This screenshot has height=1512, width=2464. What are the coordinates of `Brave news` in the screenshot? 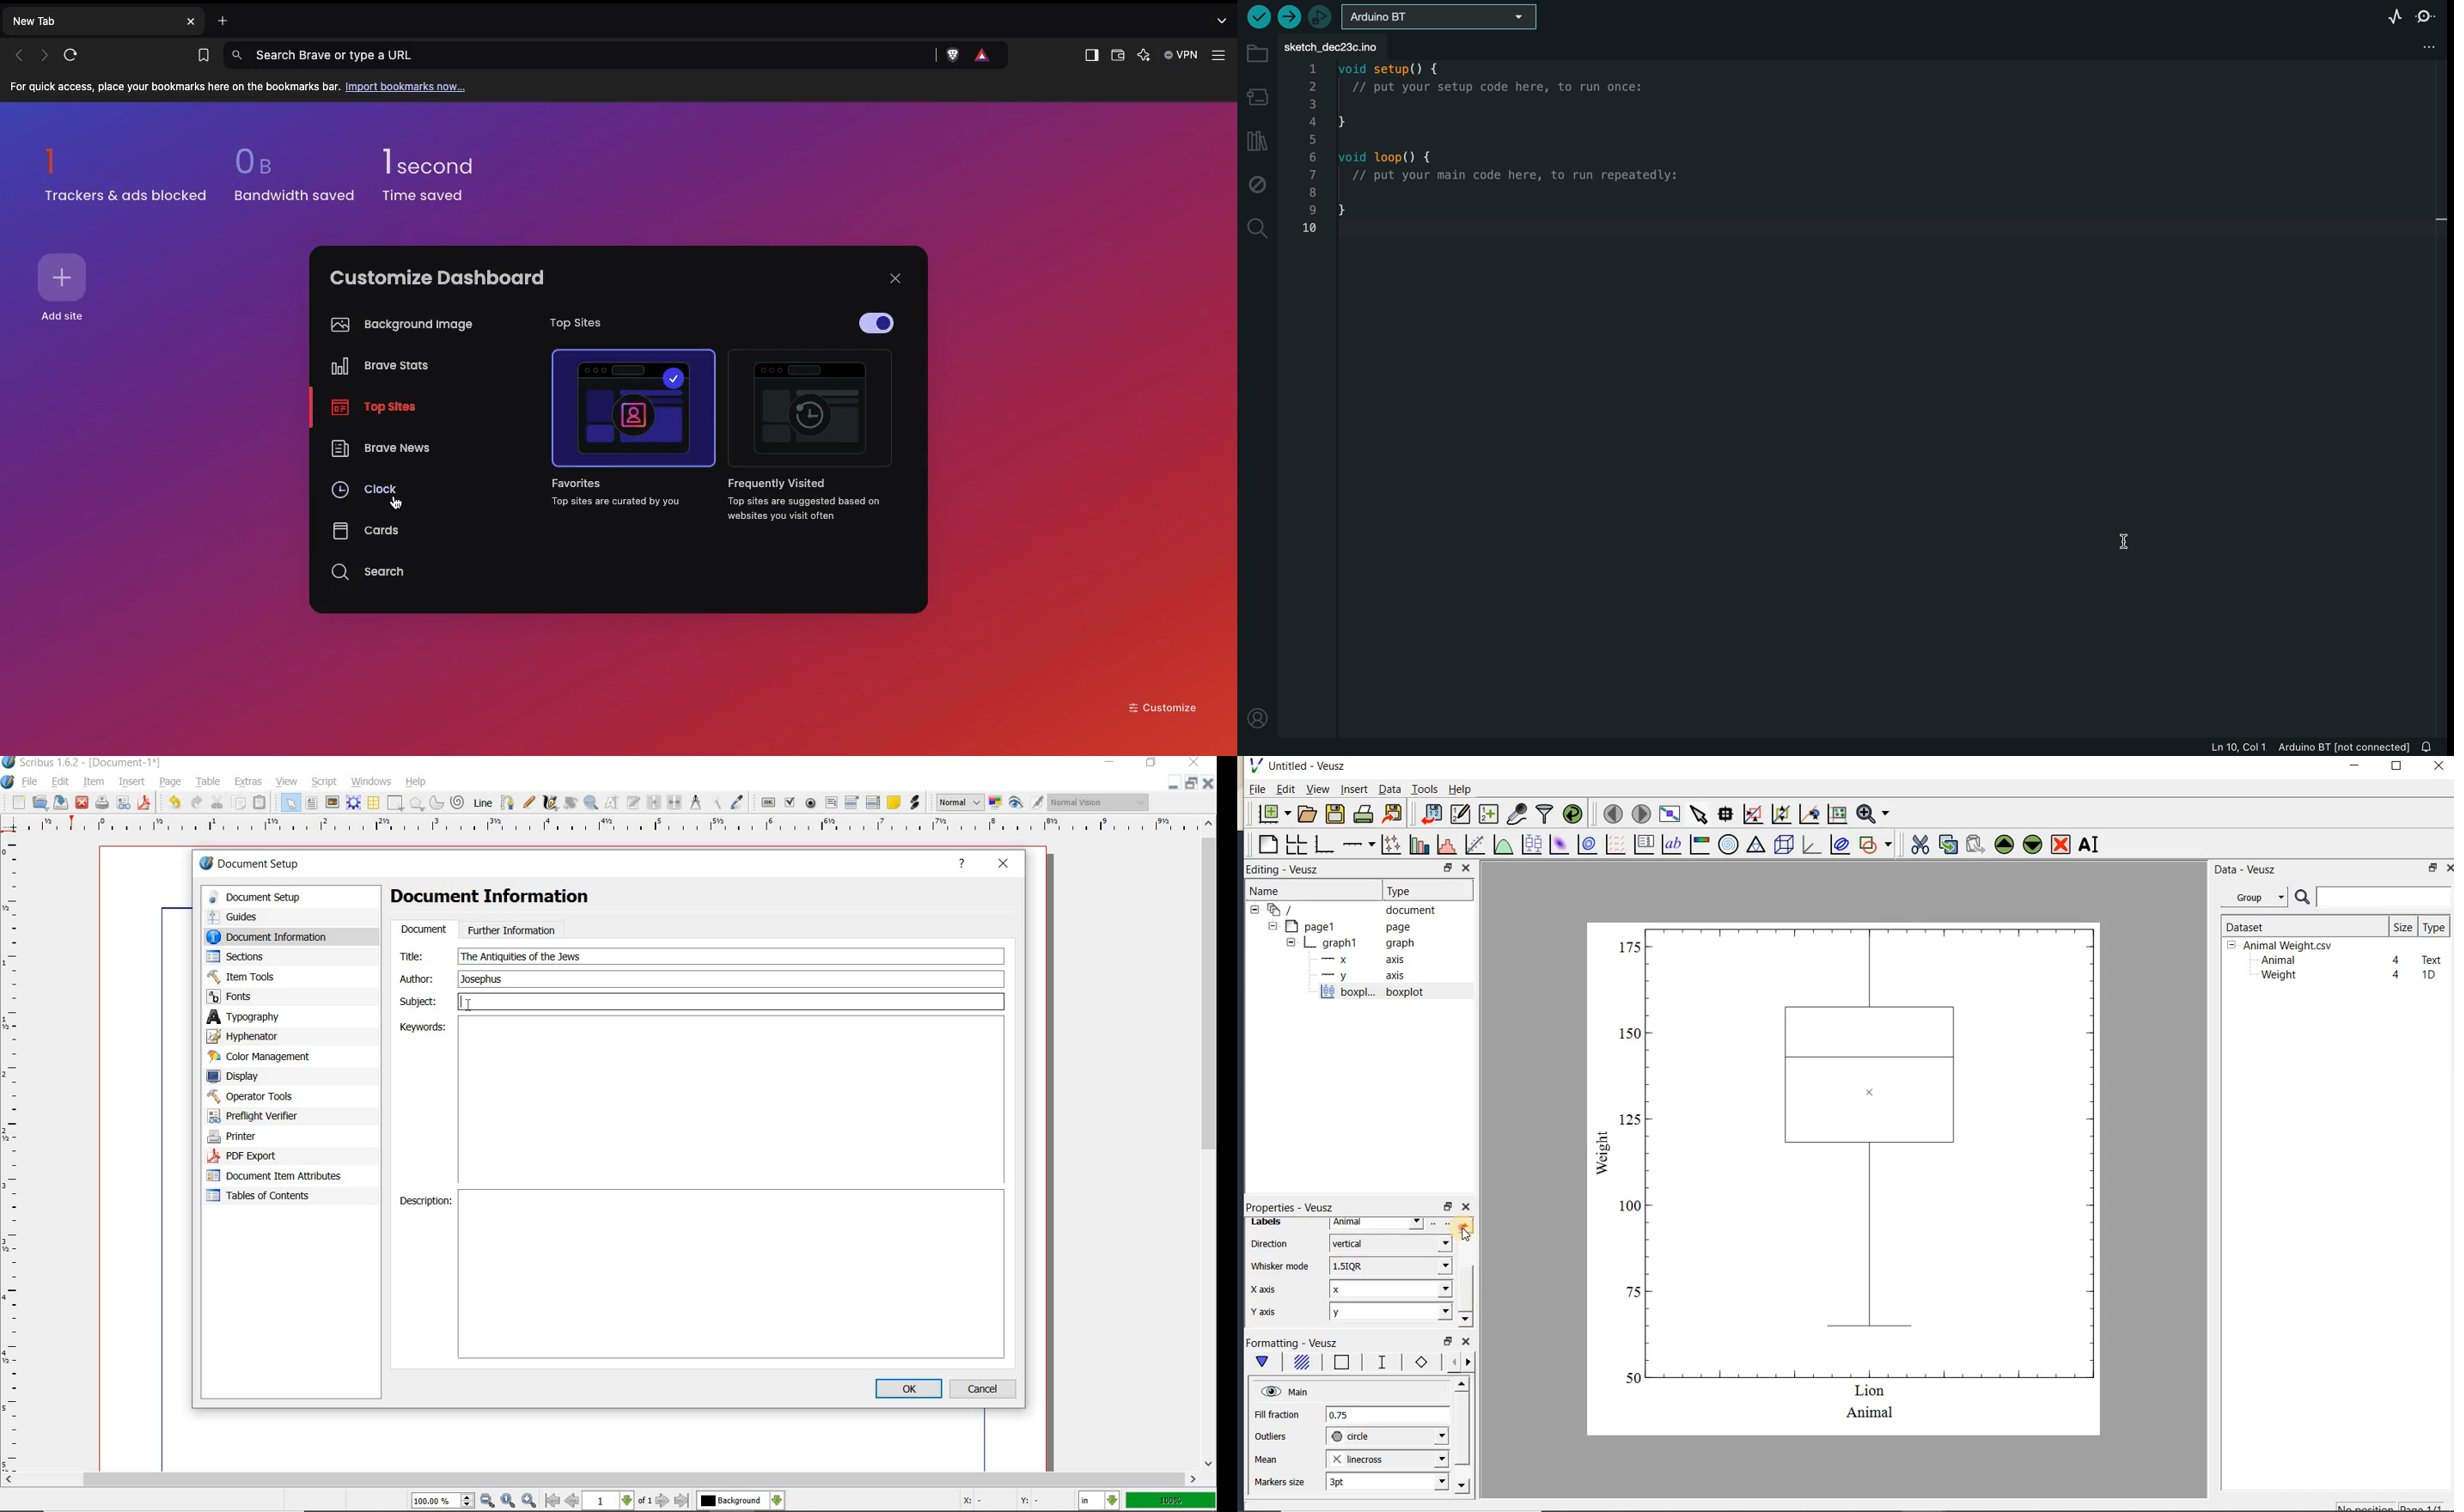 It's located at (379, 450).